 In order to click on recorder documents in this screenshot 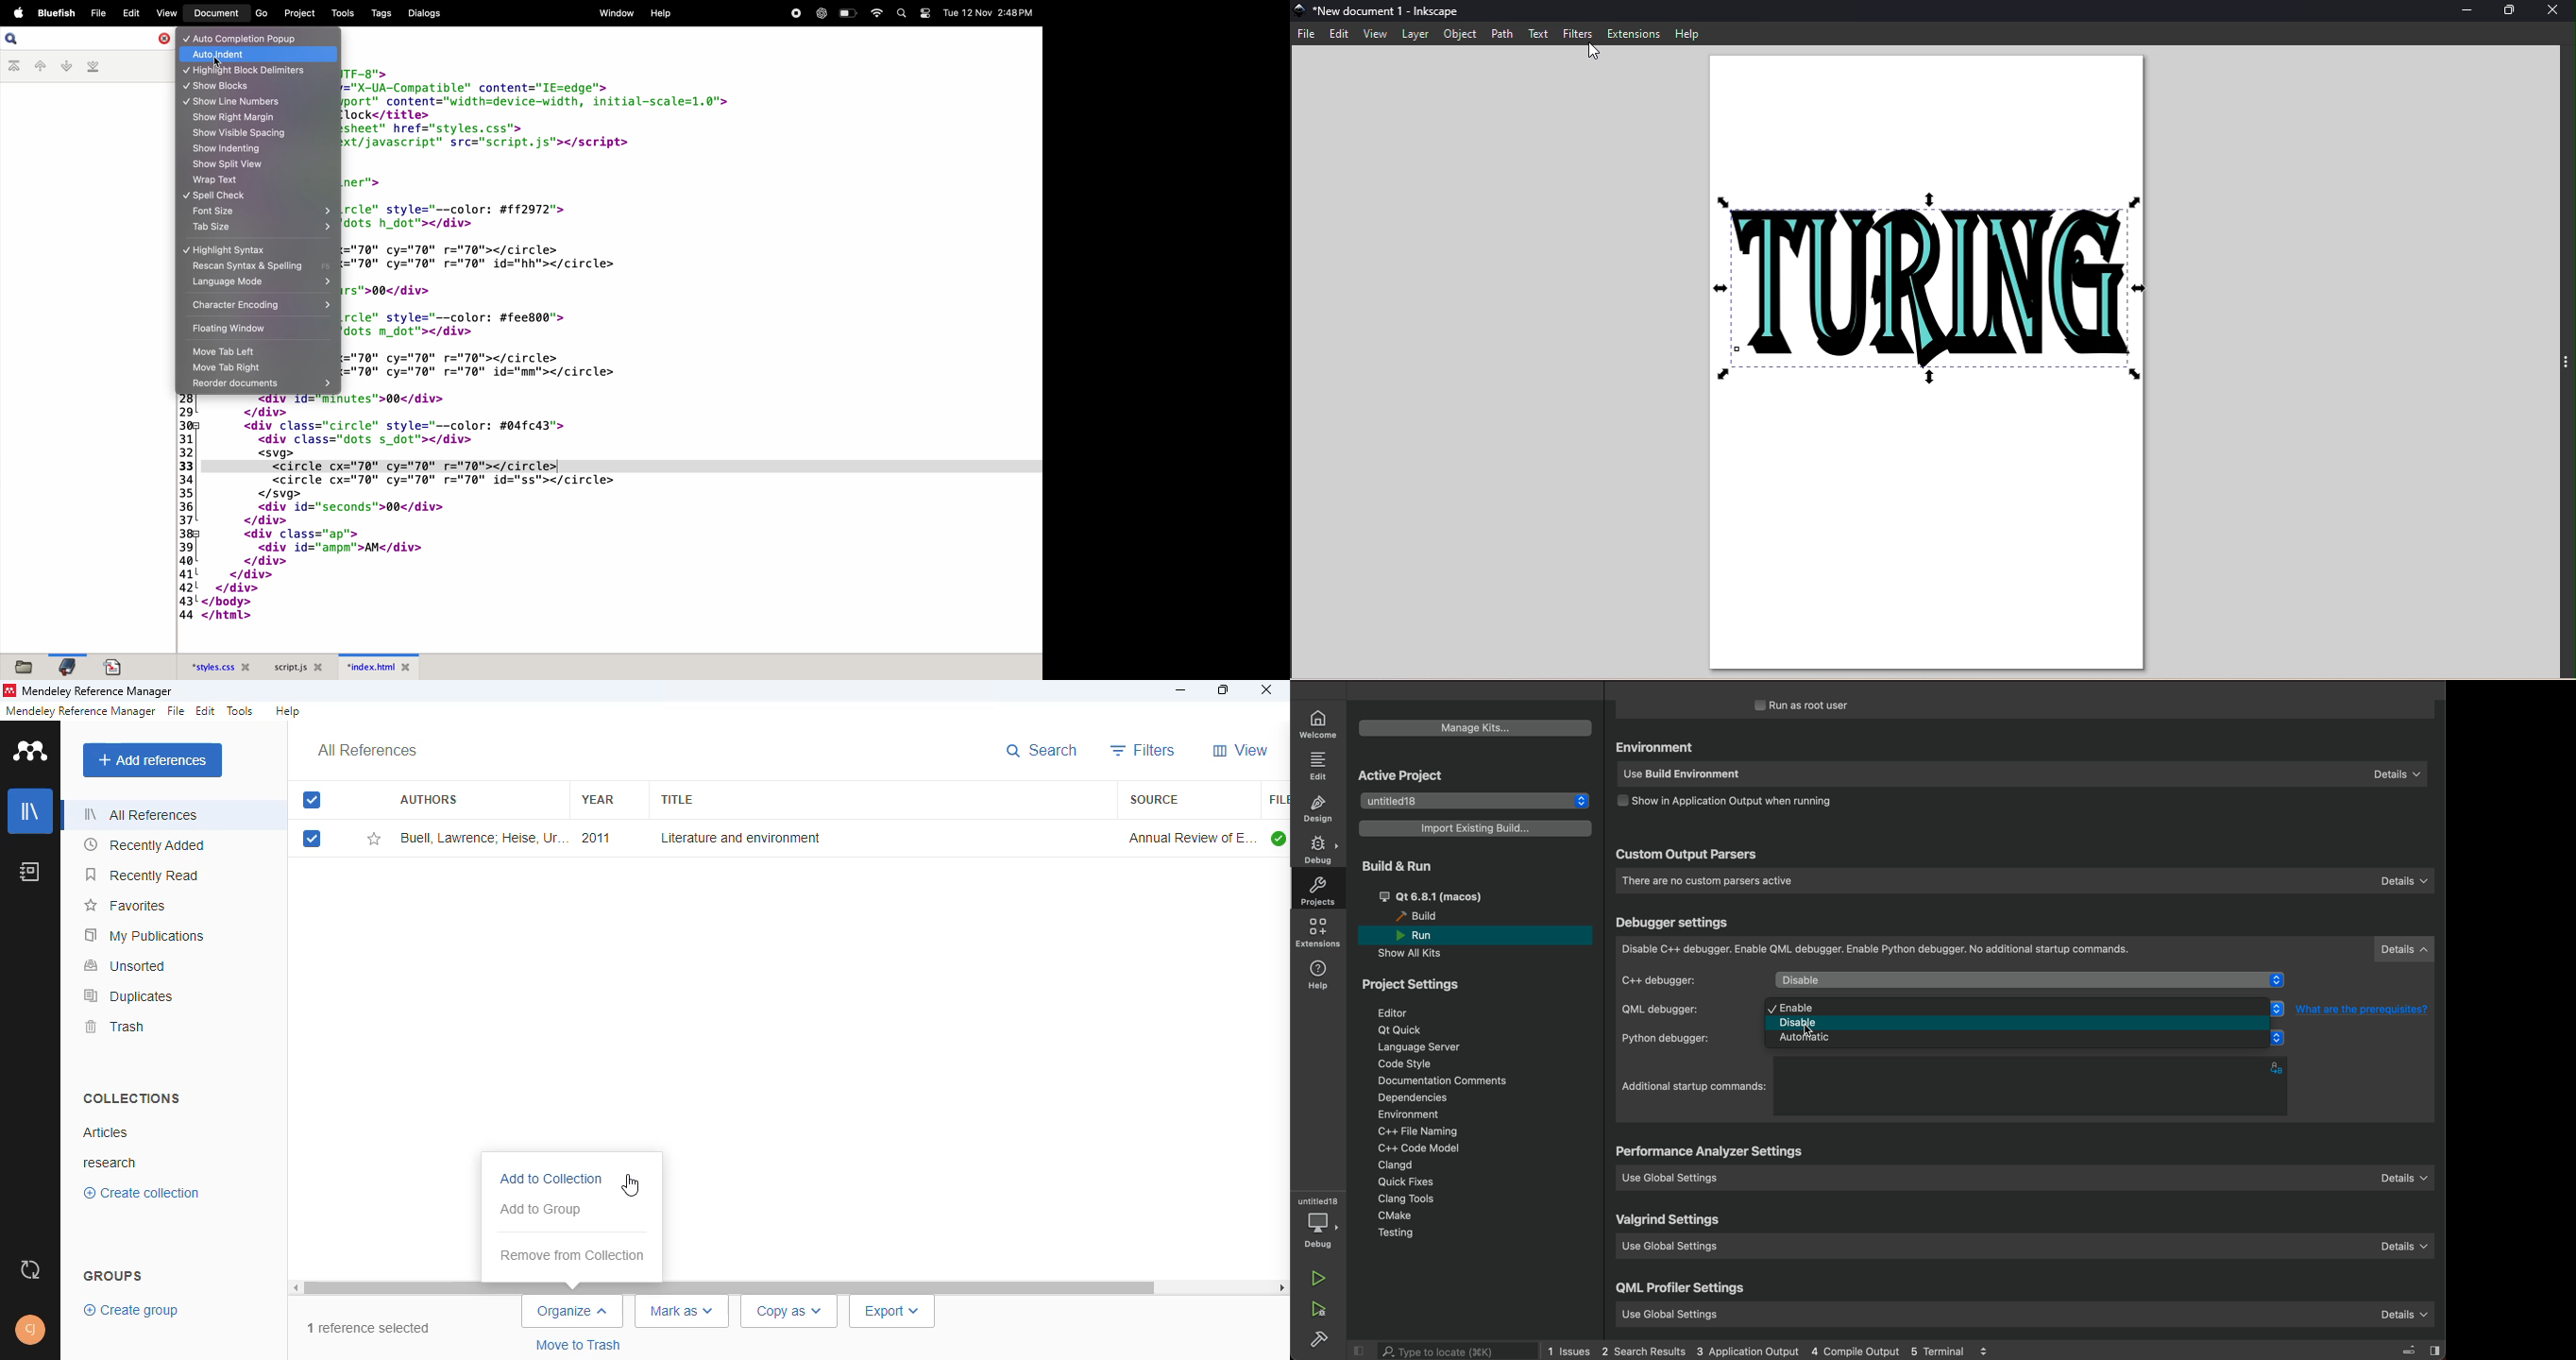, I will do `click(259, 385)`.